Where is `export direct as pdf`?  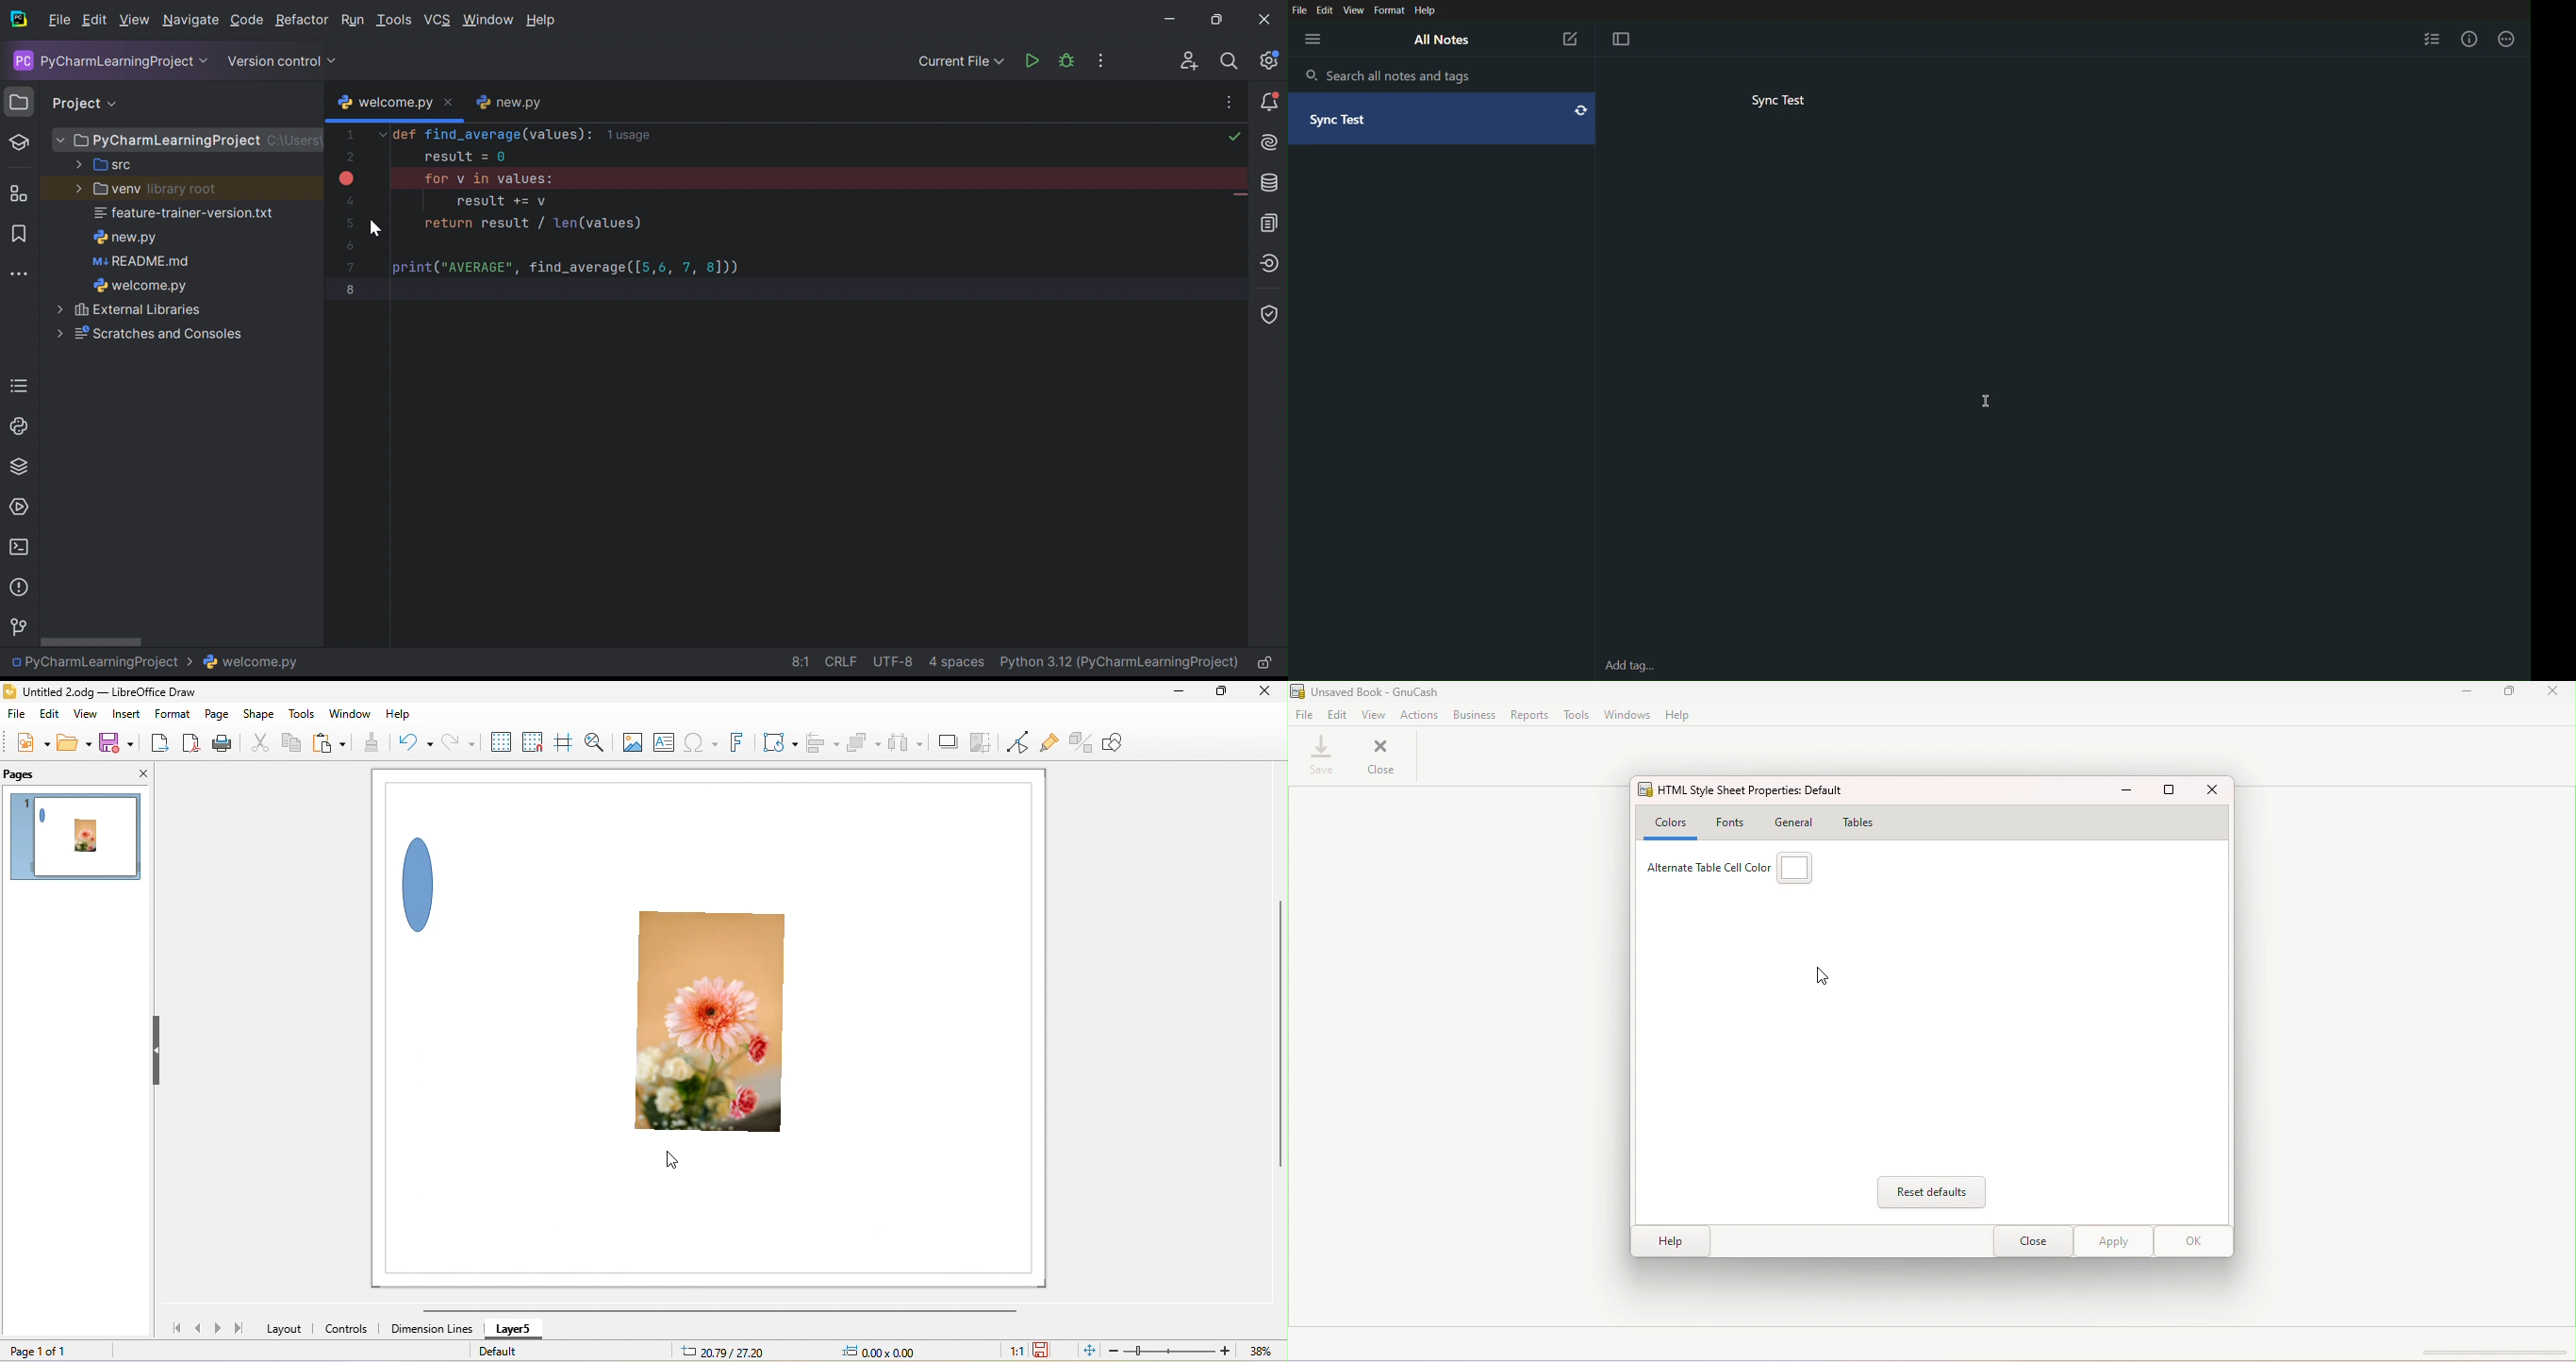
export direct as pdf is located at coordinates (195, 744).